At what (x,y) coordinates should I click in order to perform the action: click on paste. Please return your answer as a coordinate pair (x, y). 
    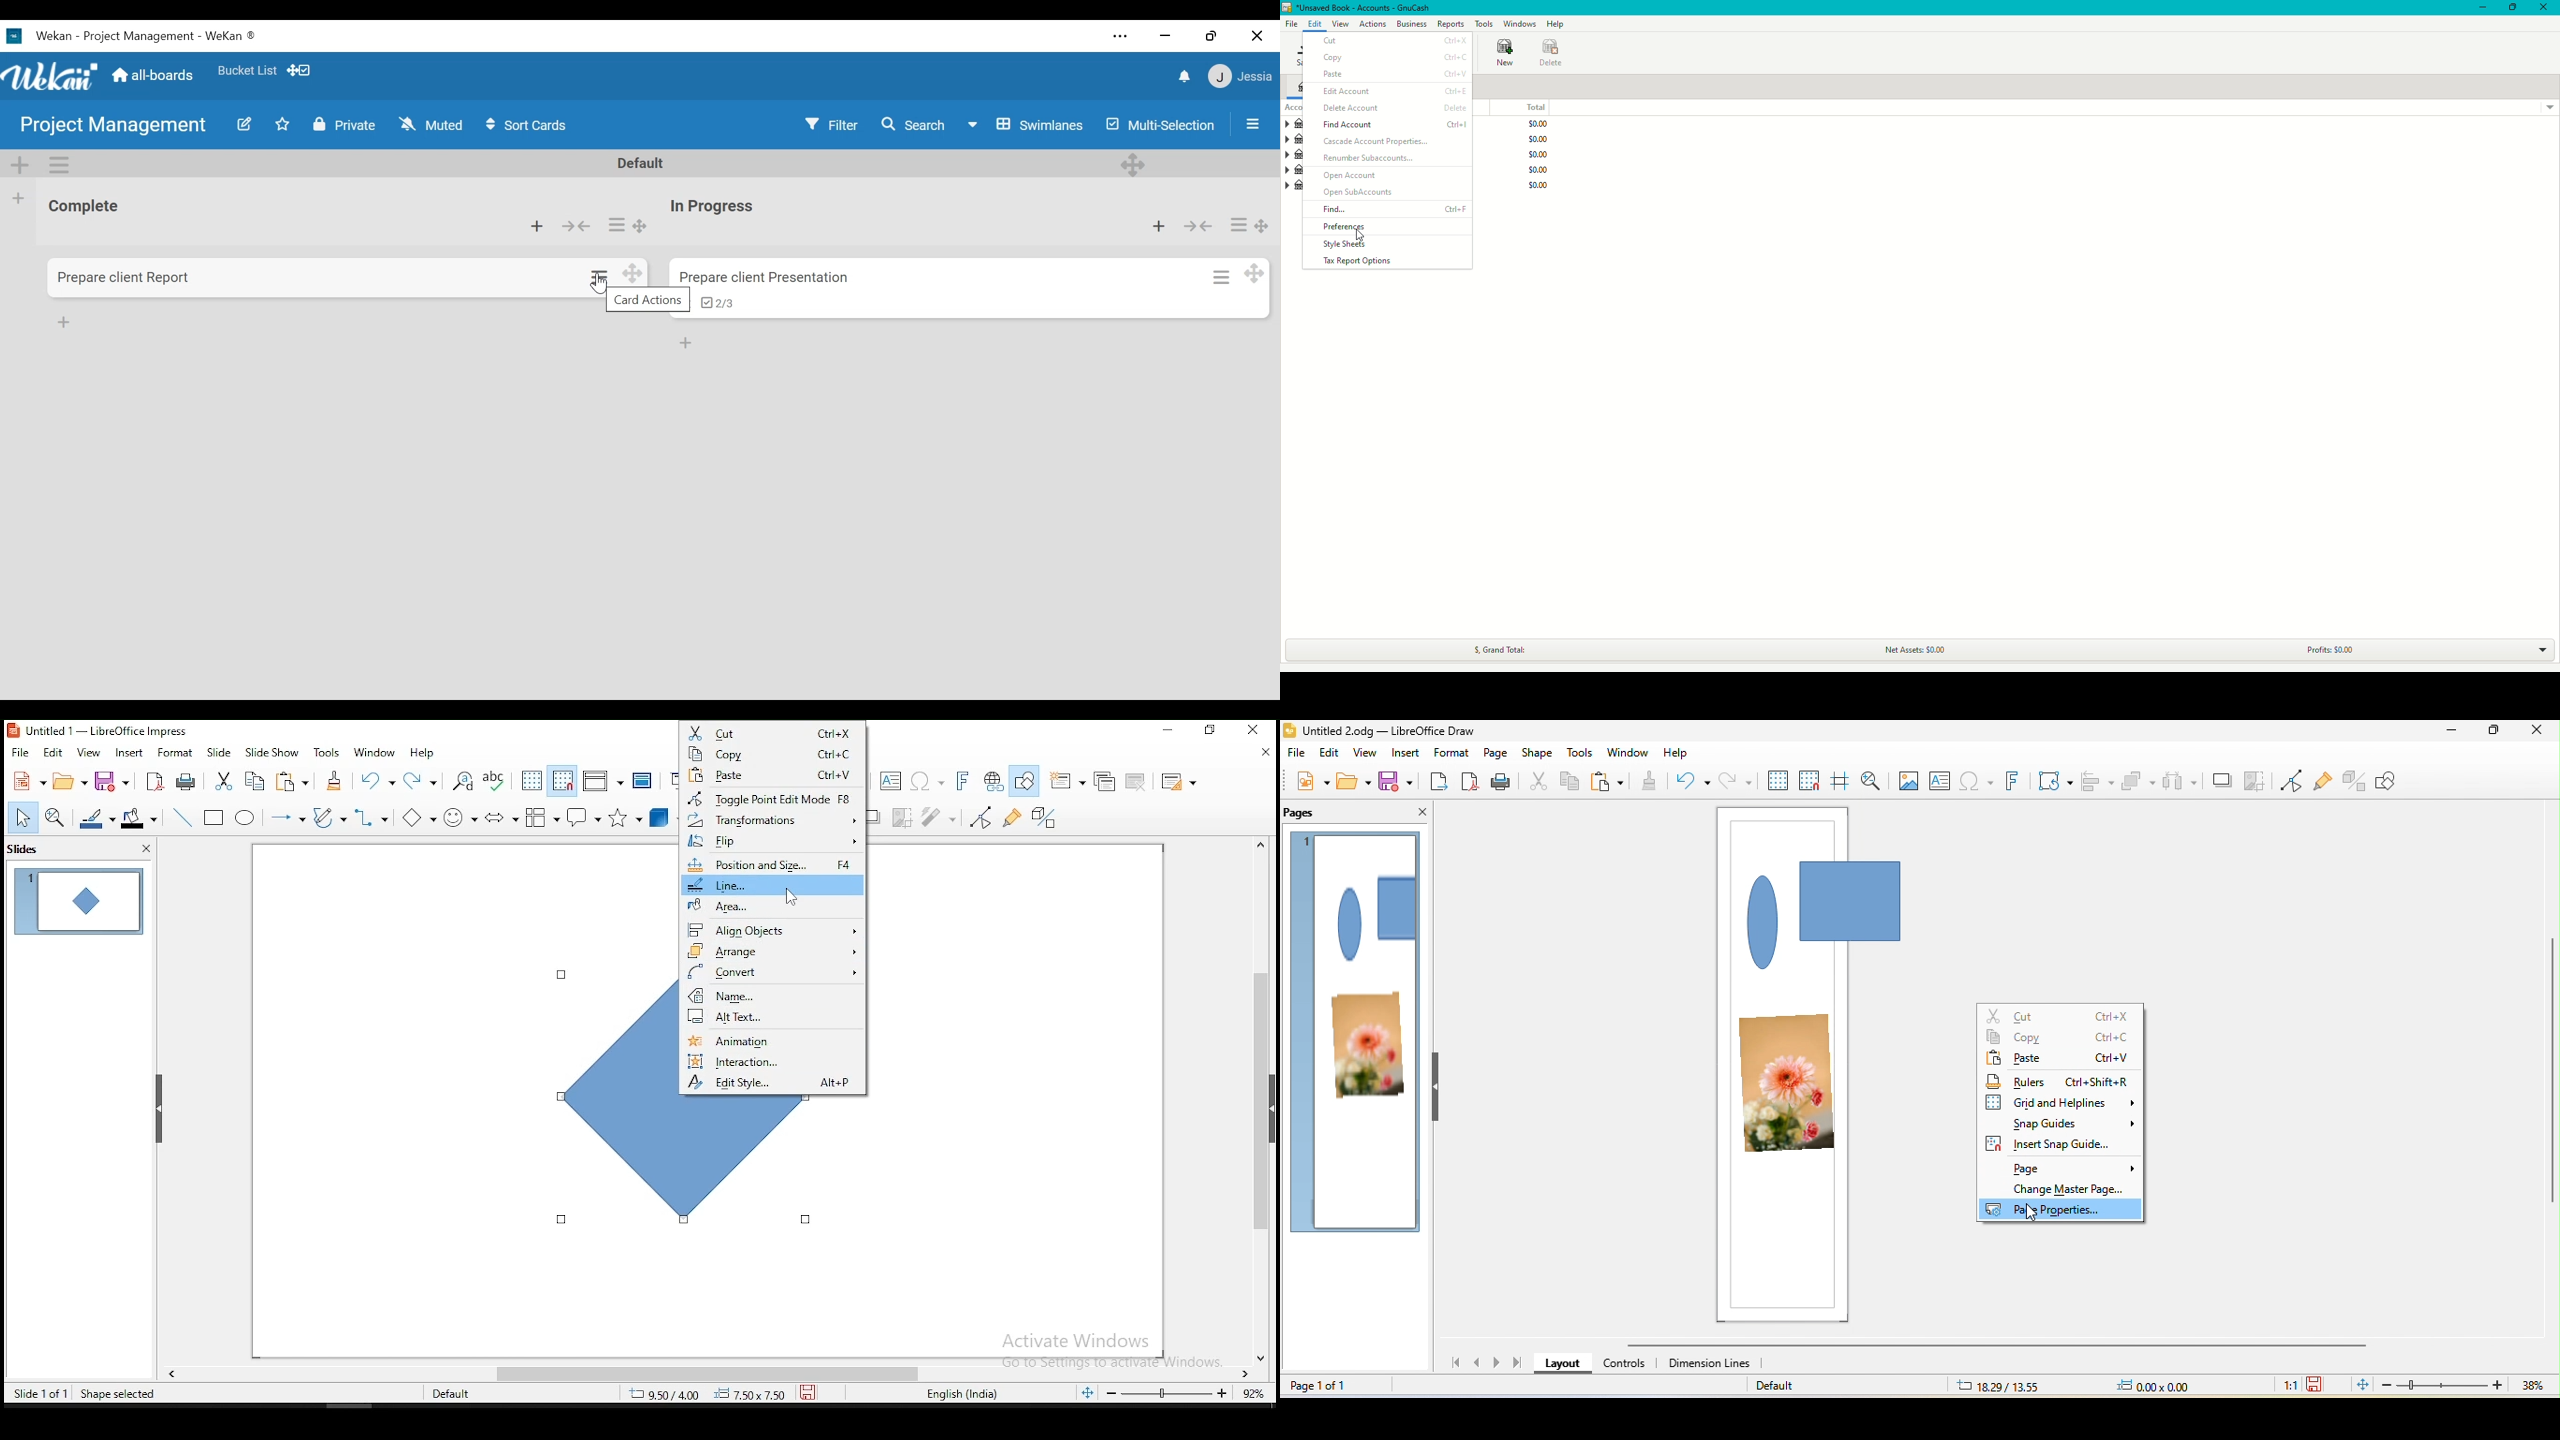
    Looking at the image, I should click on (293, 783).